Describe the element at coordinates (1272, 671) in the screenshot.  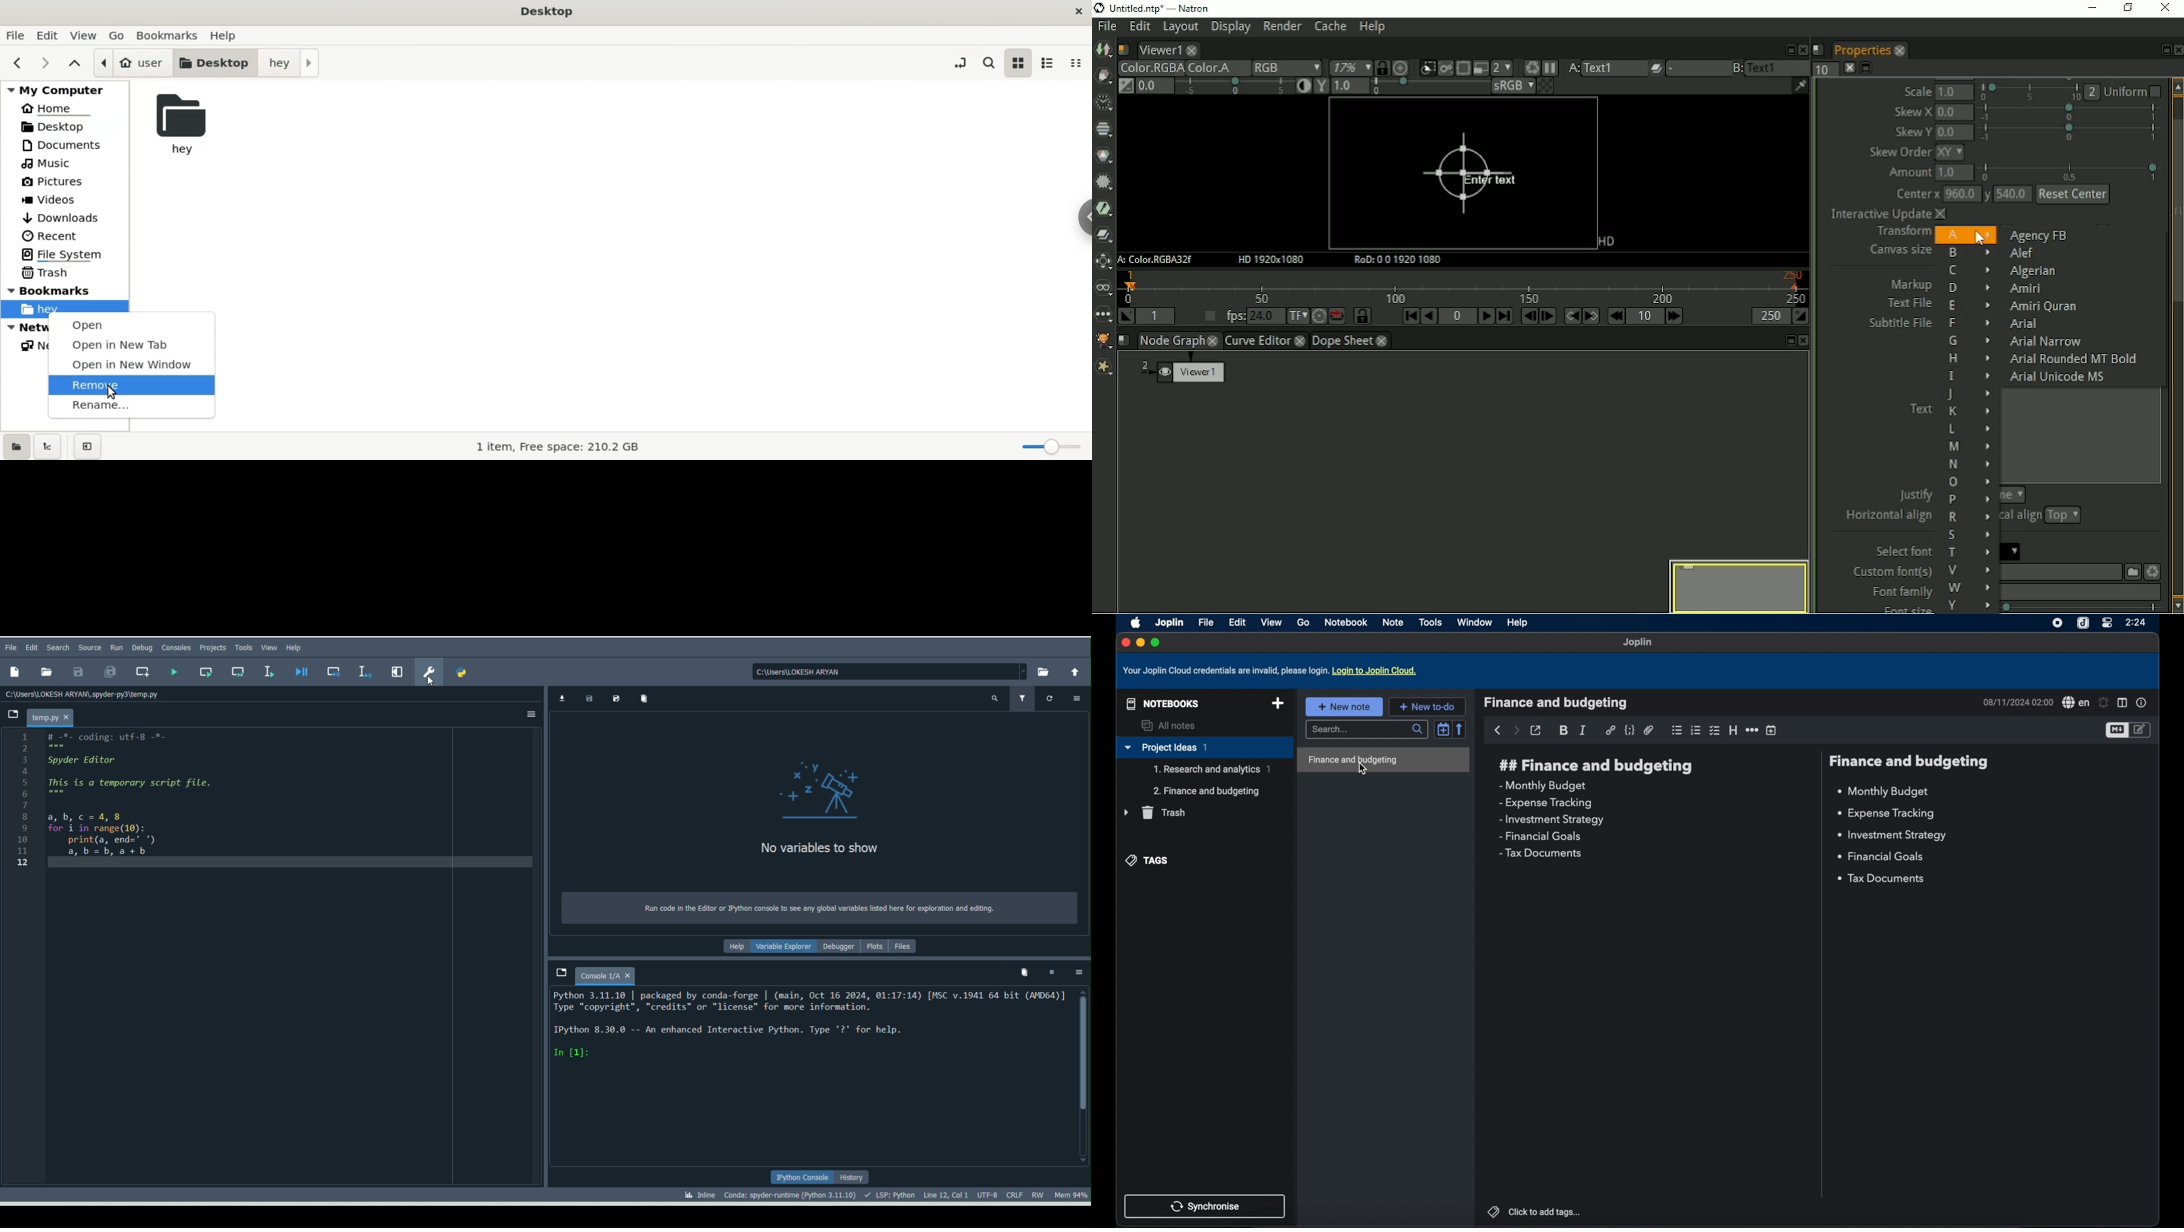
I see `your joplin cloud credentials are invalid, please log in.  log in to joplin cloud` at that location.